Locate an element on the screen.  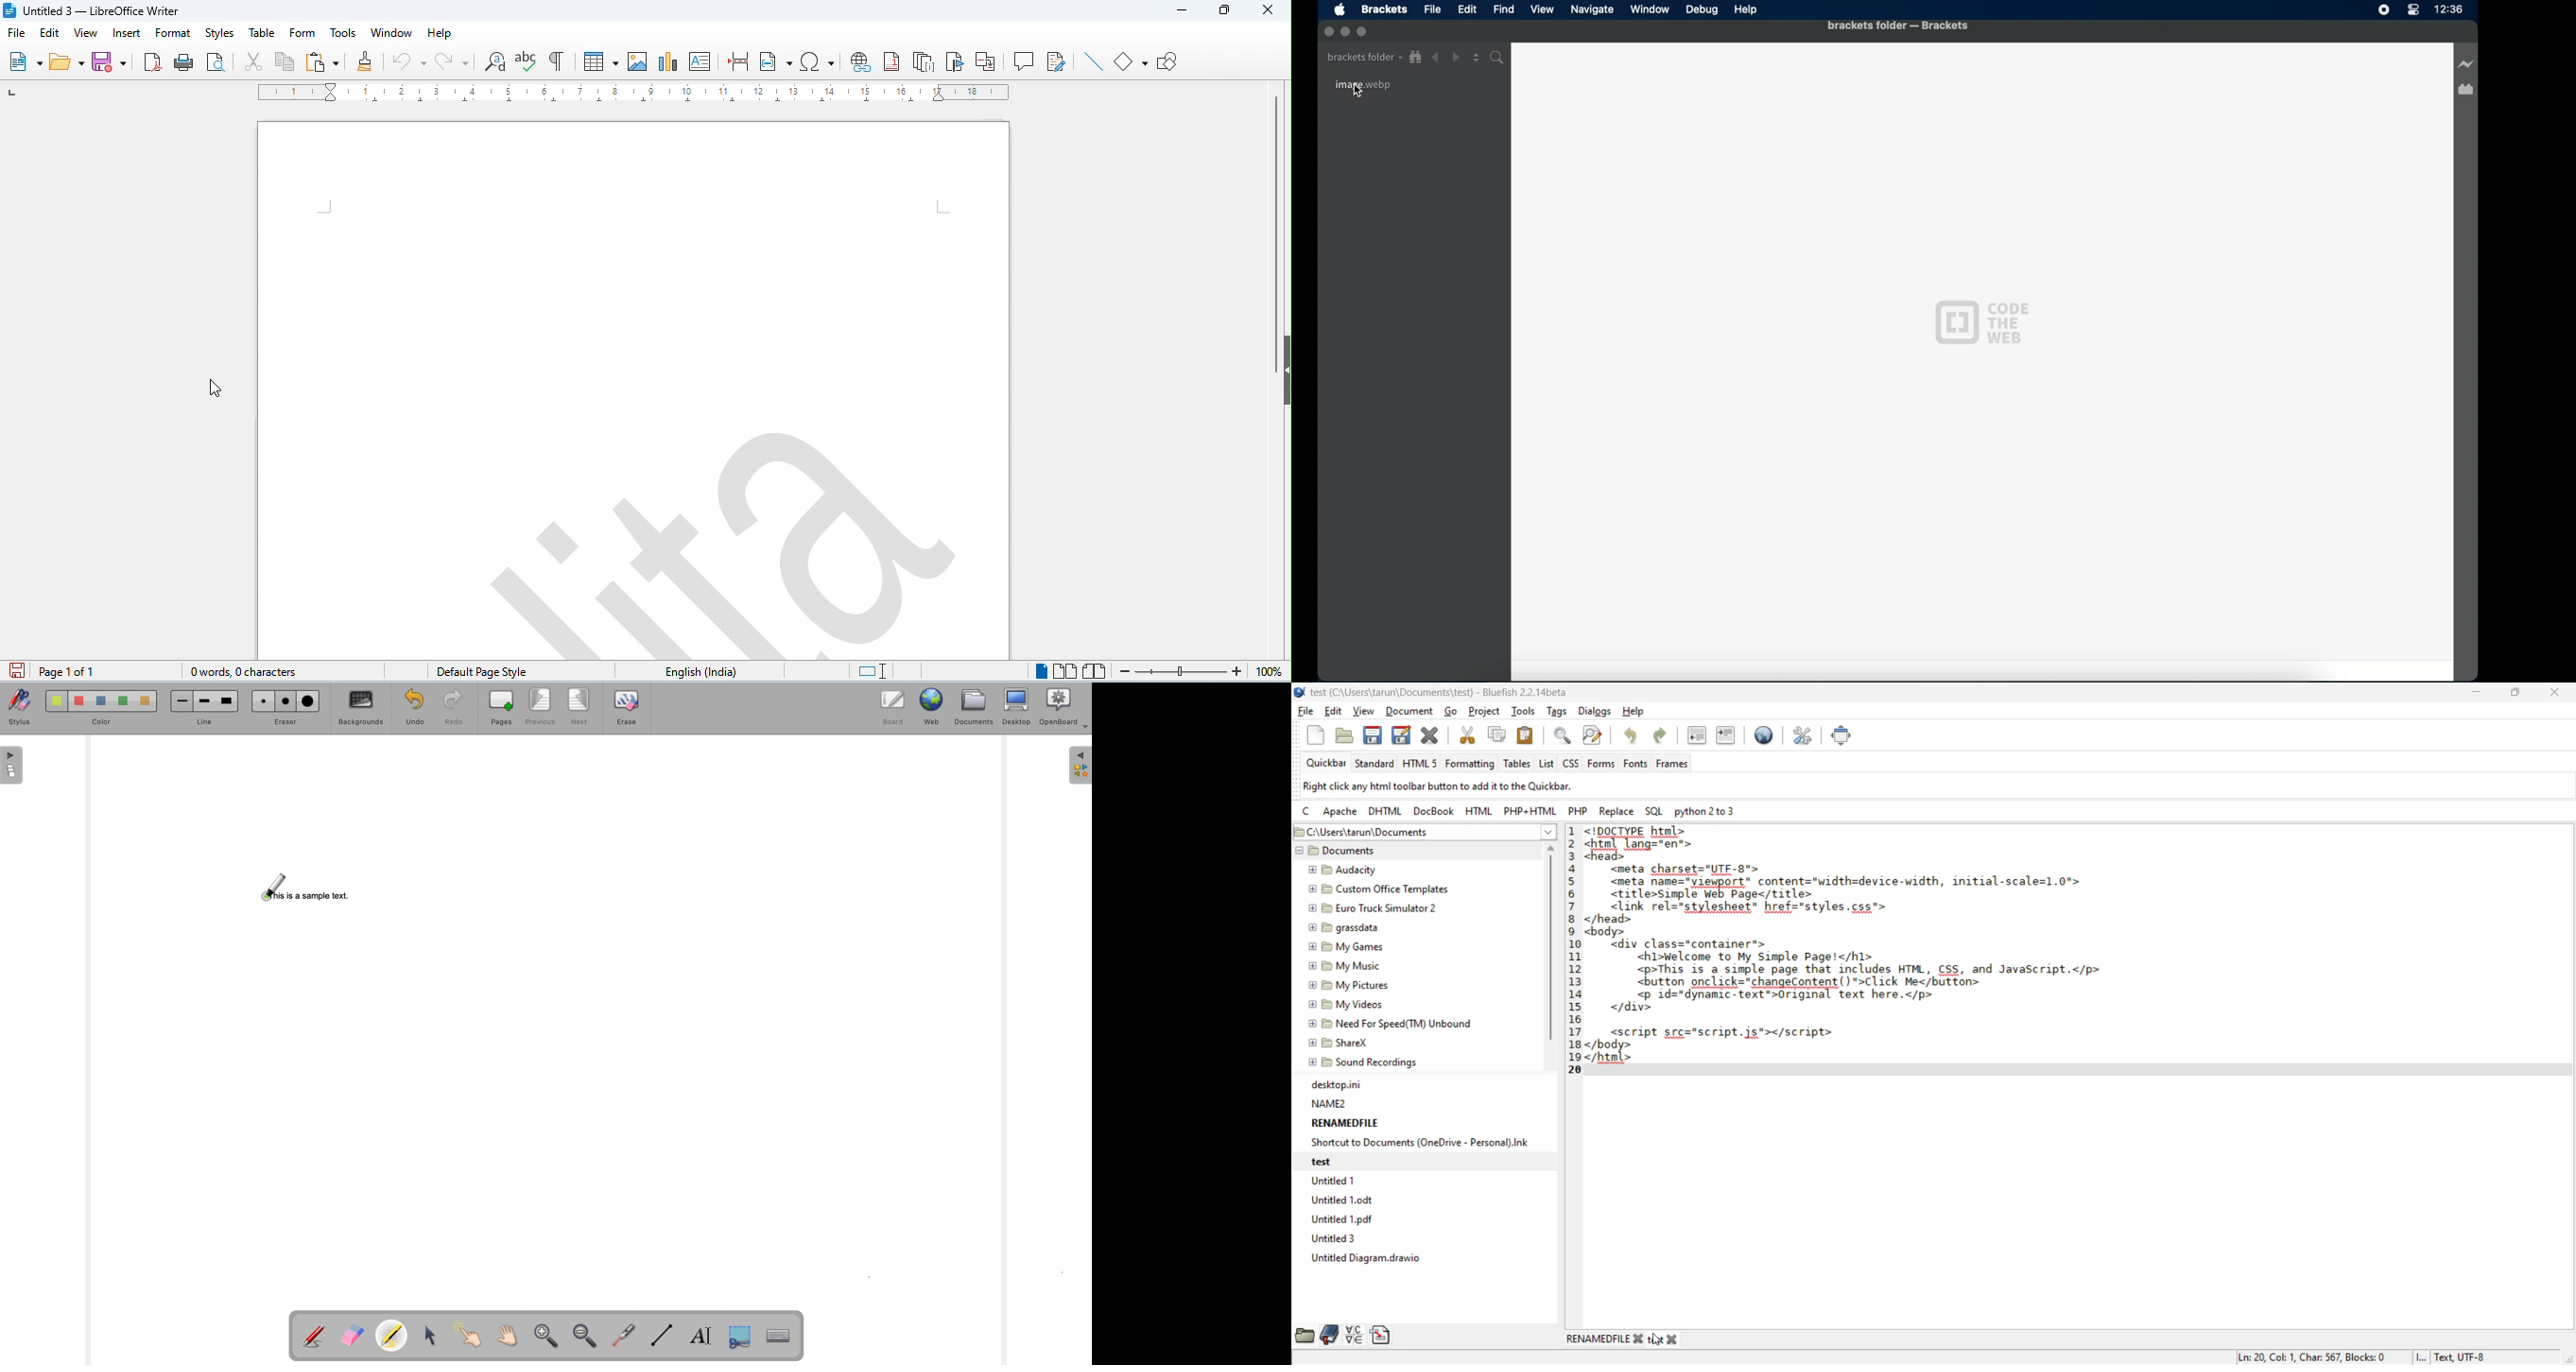
cursor is located at coordinates (1356, 92).